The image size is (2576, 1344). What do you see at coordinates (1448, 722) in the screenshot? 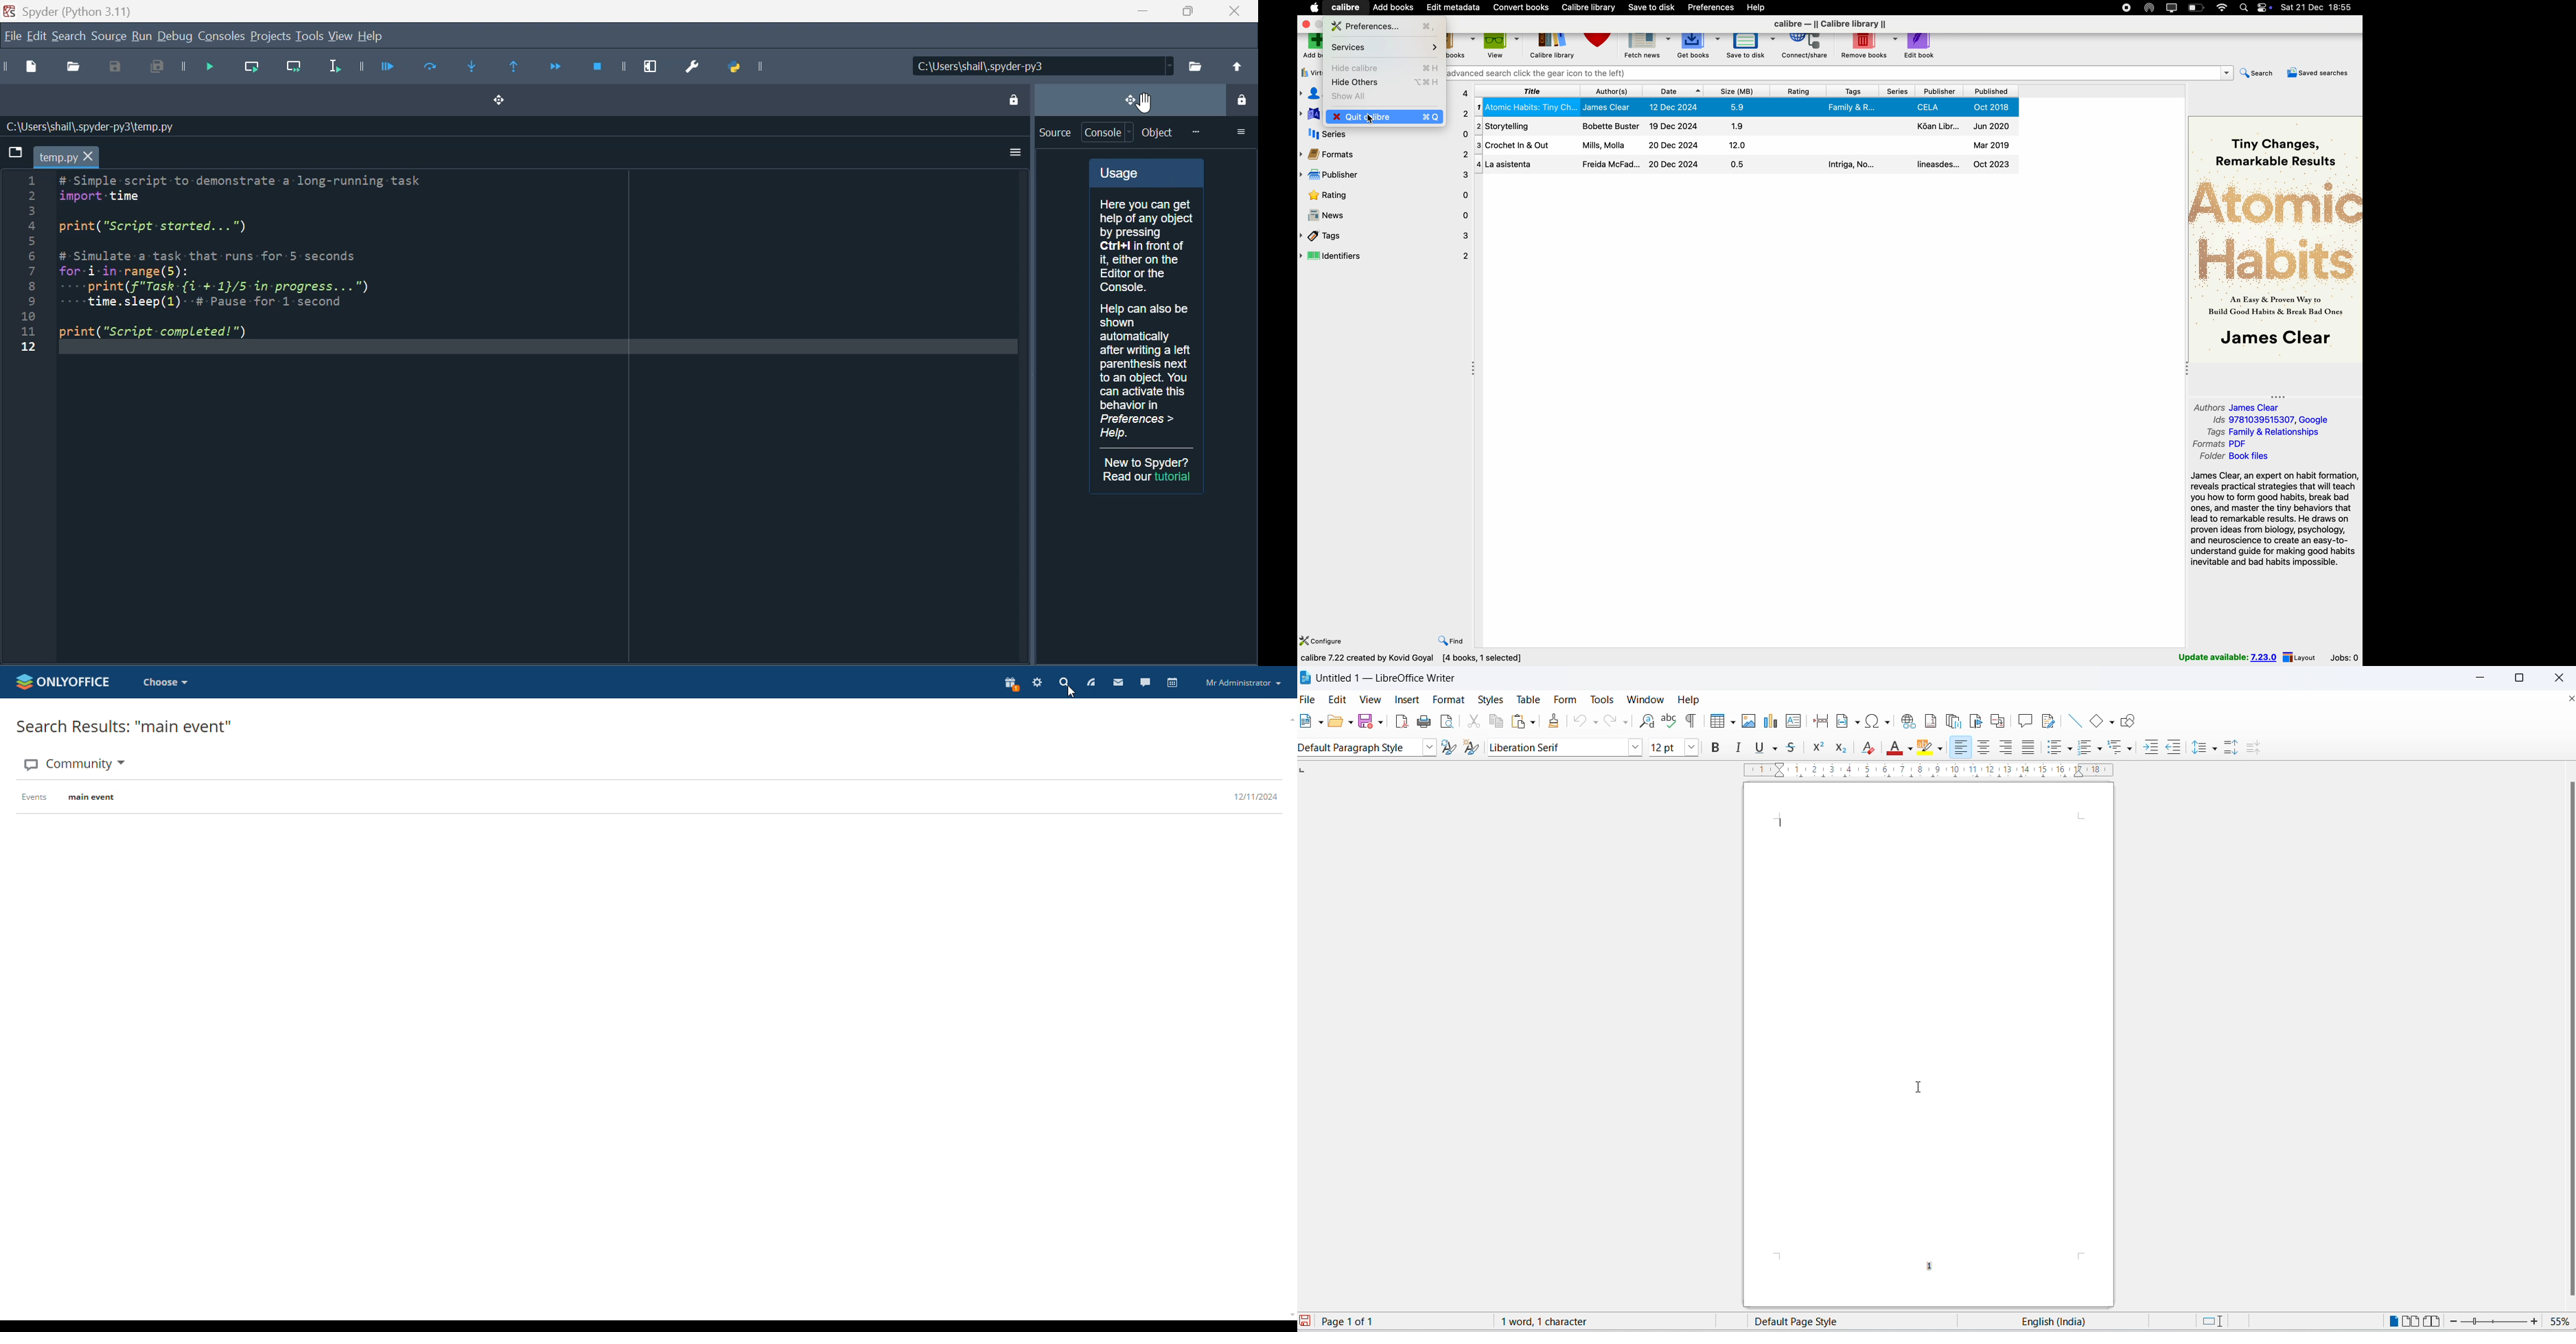
I see `print preview` at bounding box center [1448, 722].